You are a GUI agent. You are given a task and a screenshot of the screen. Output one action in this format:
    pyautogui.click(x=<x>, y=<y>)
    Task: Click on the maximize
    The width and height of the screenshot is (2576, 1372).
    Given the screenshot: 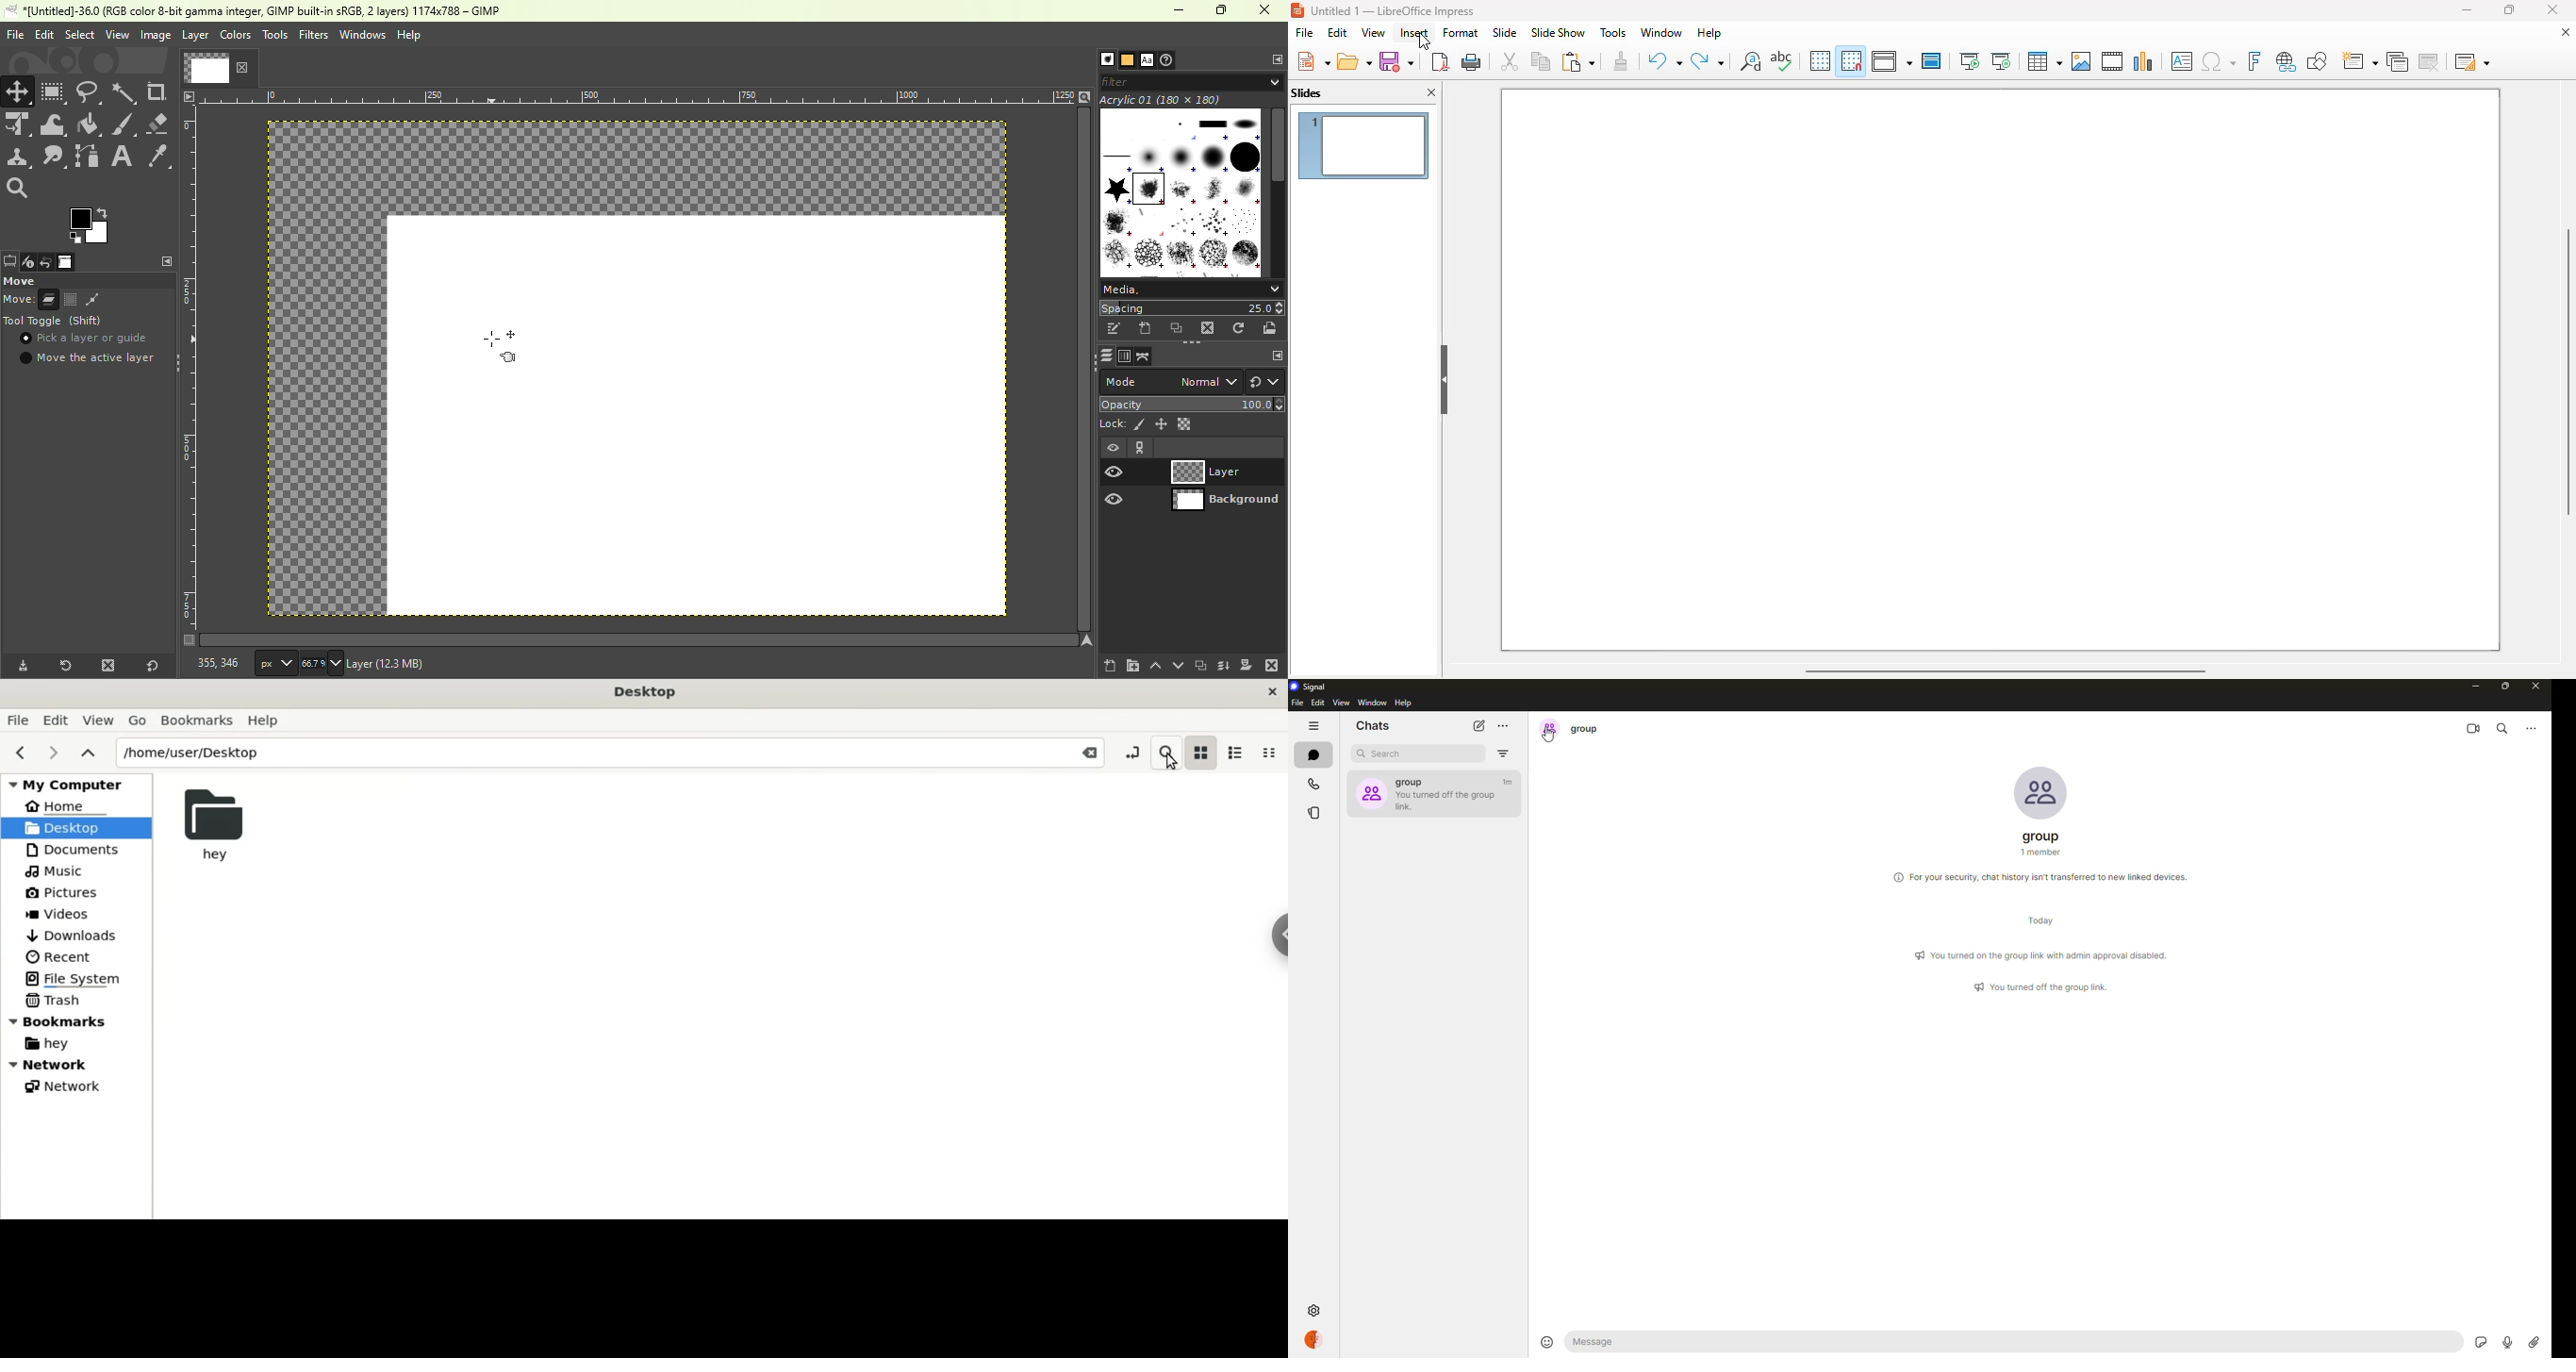 What is the action you would take?
    pyautogui.click(x=2507, y=9)
    